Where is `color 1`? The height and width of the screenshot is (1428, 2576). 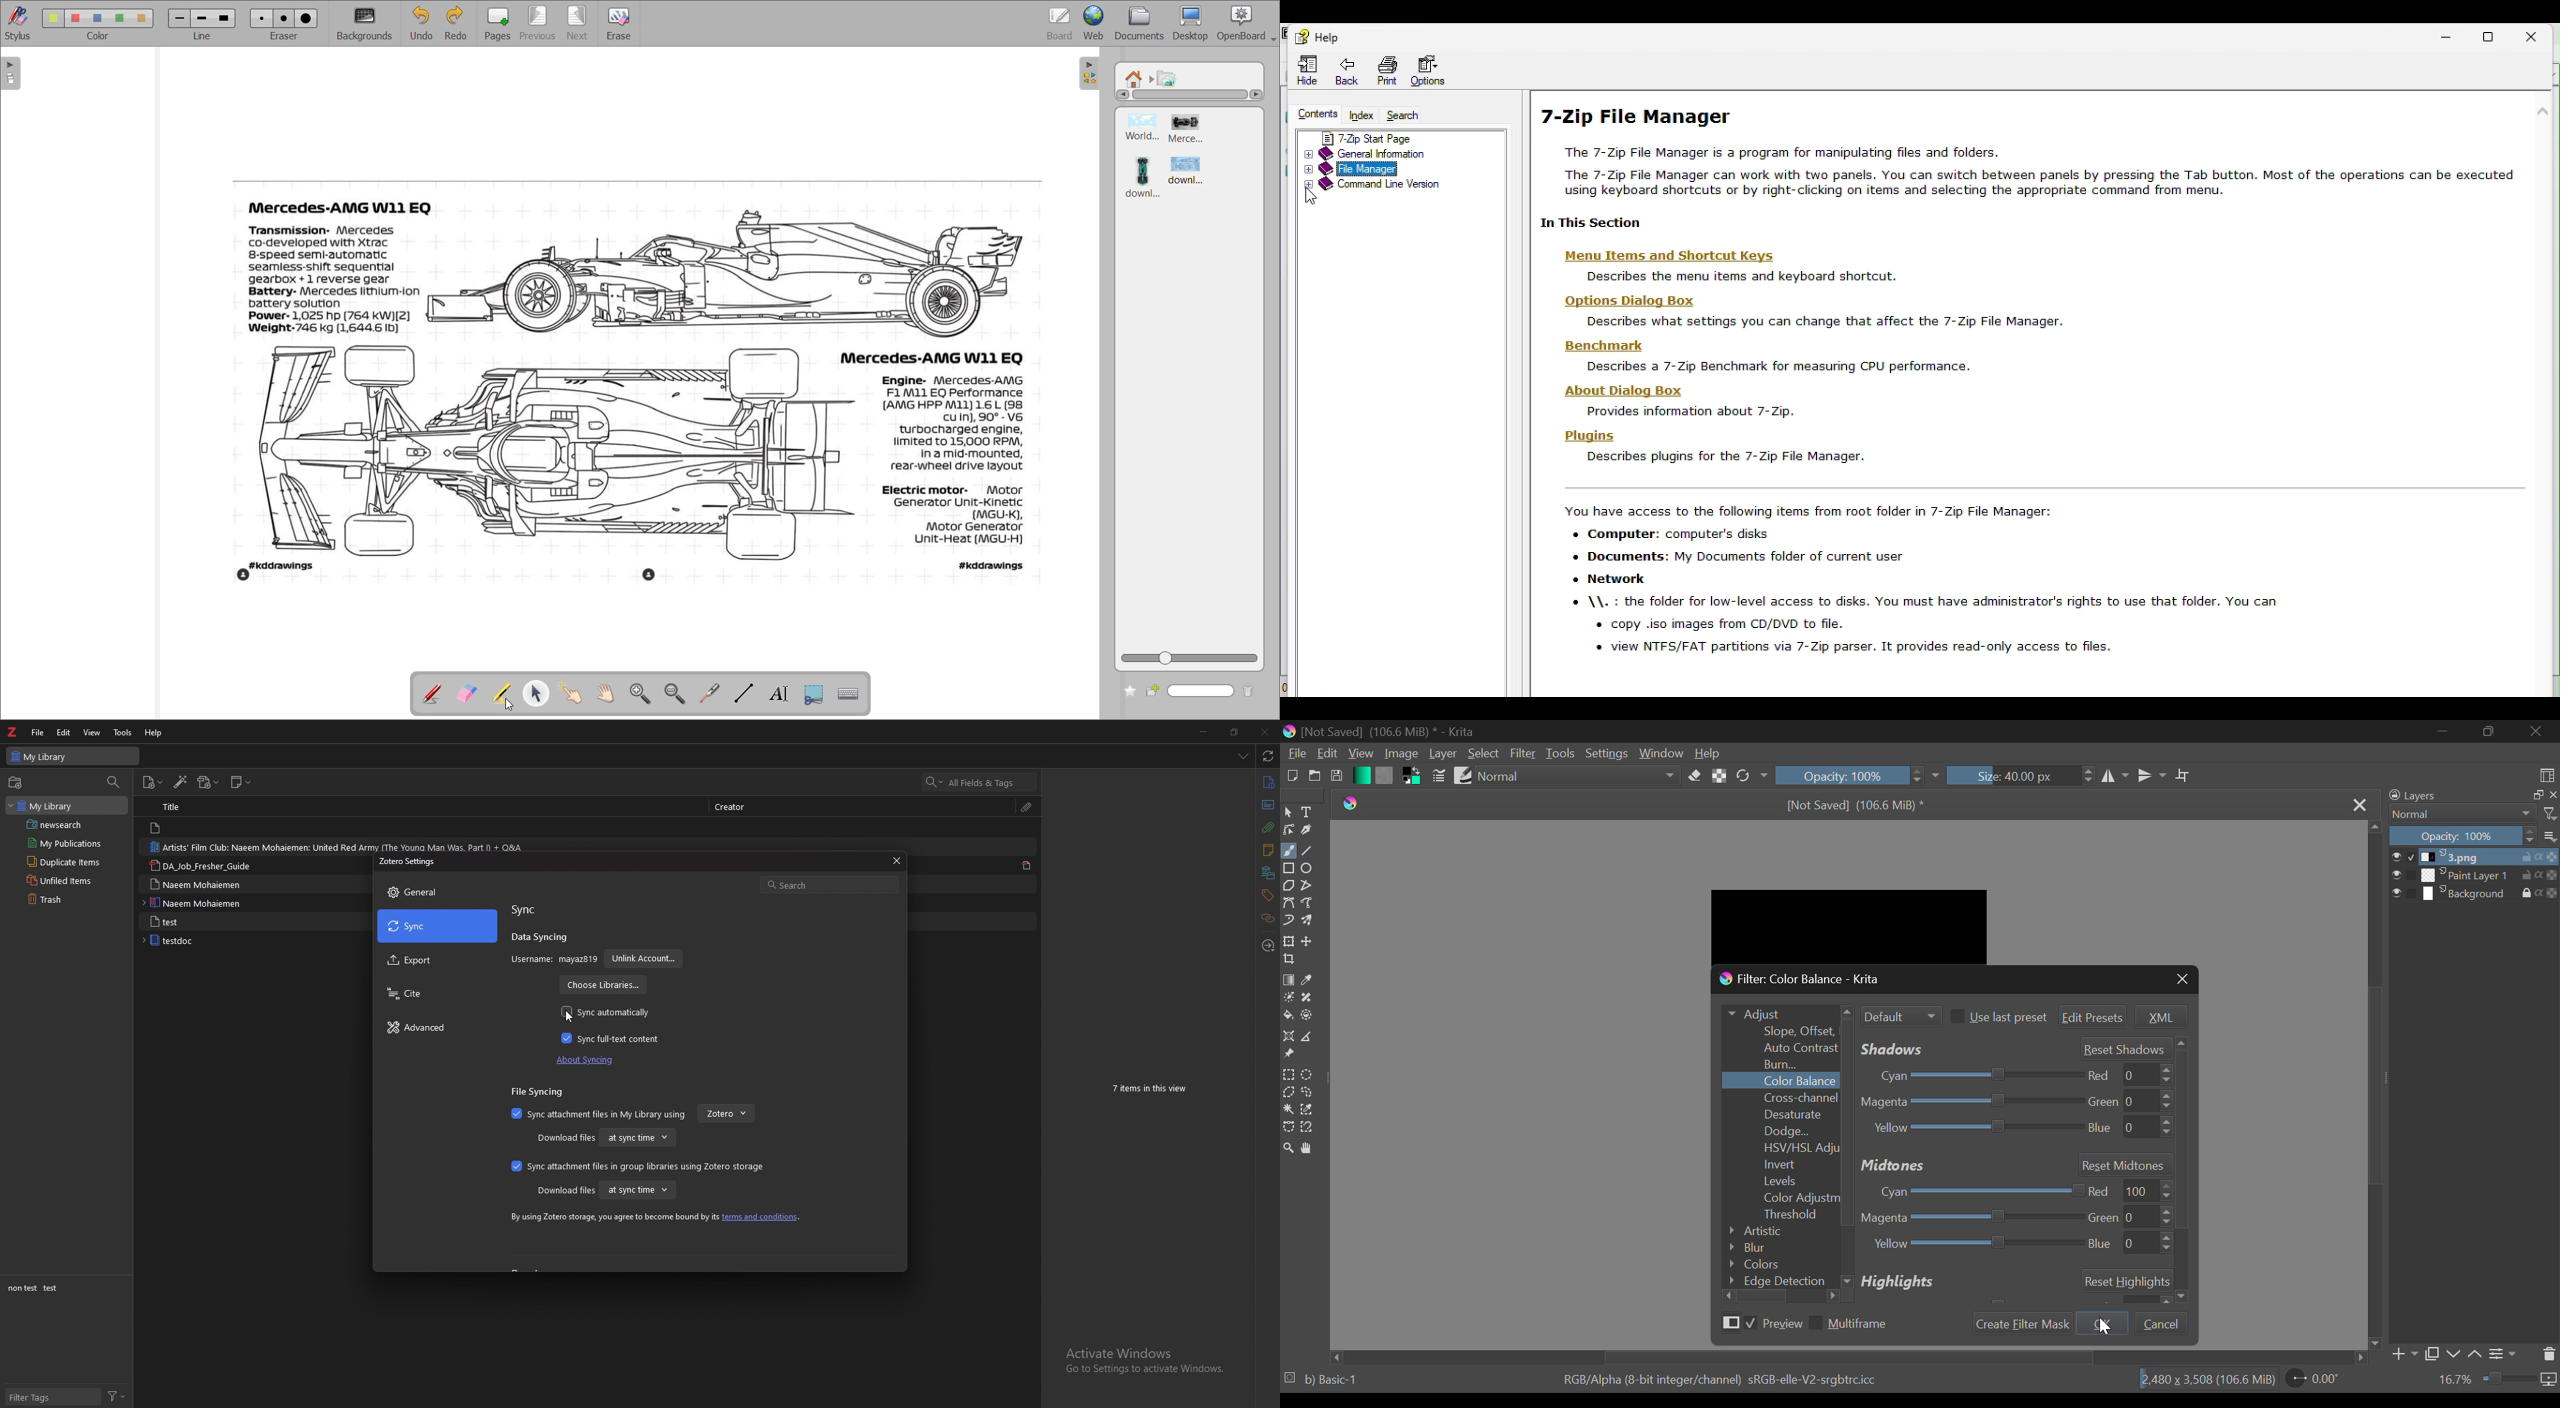 color 1 is located at coordinates (51, 19).